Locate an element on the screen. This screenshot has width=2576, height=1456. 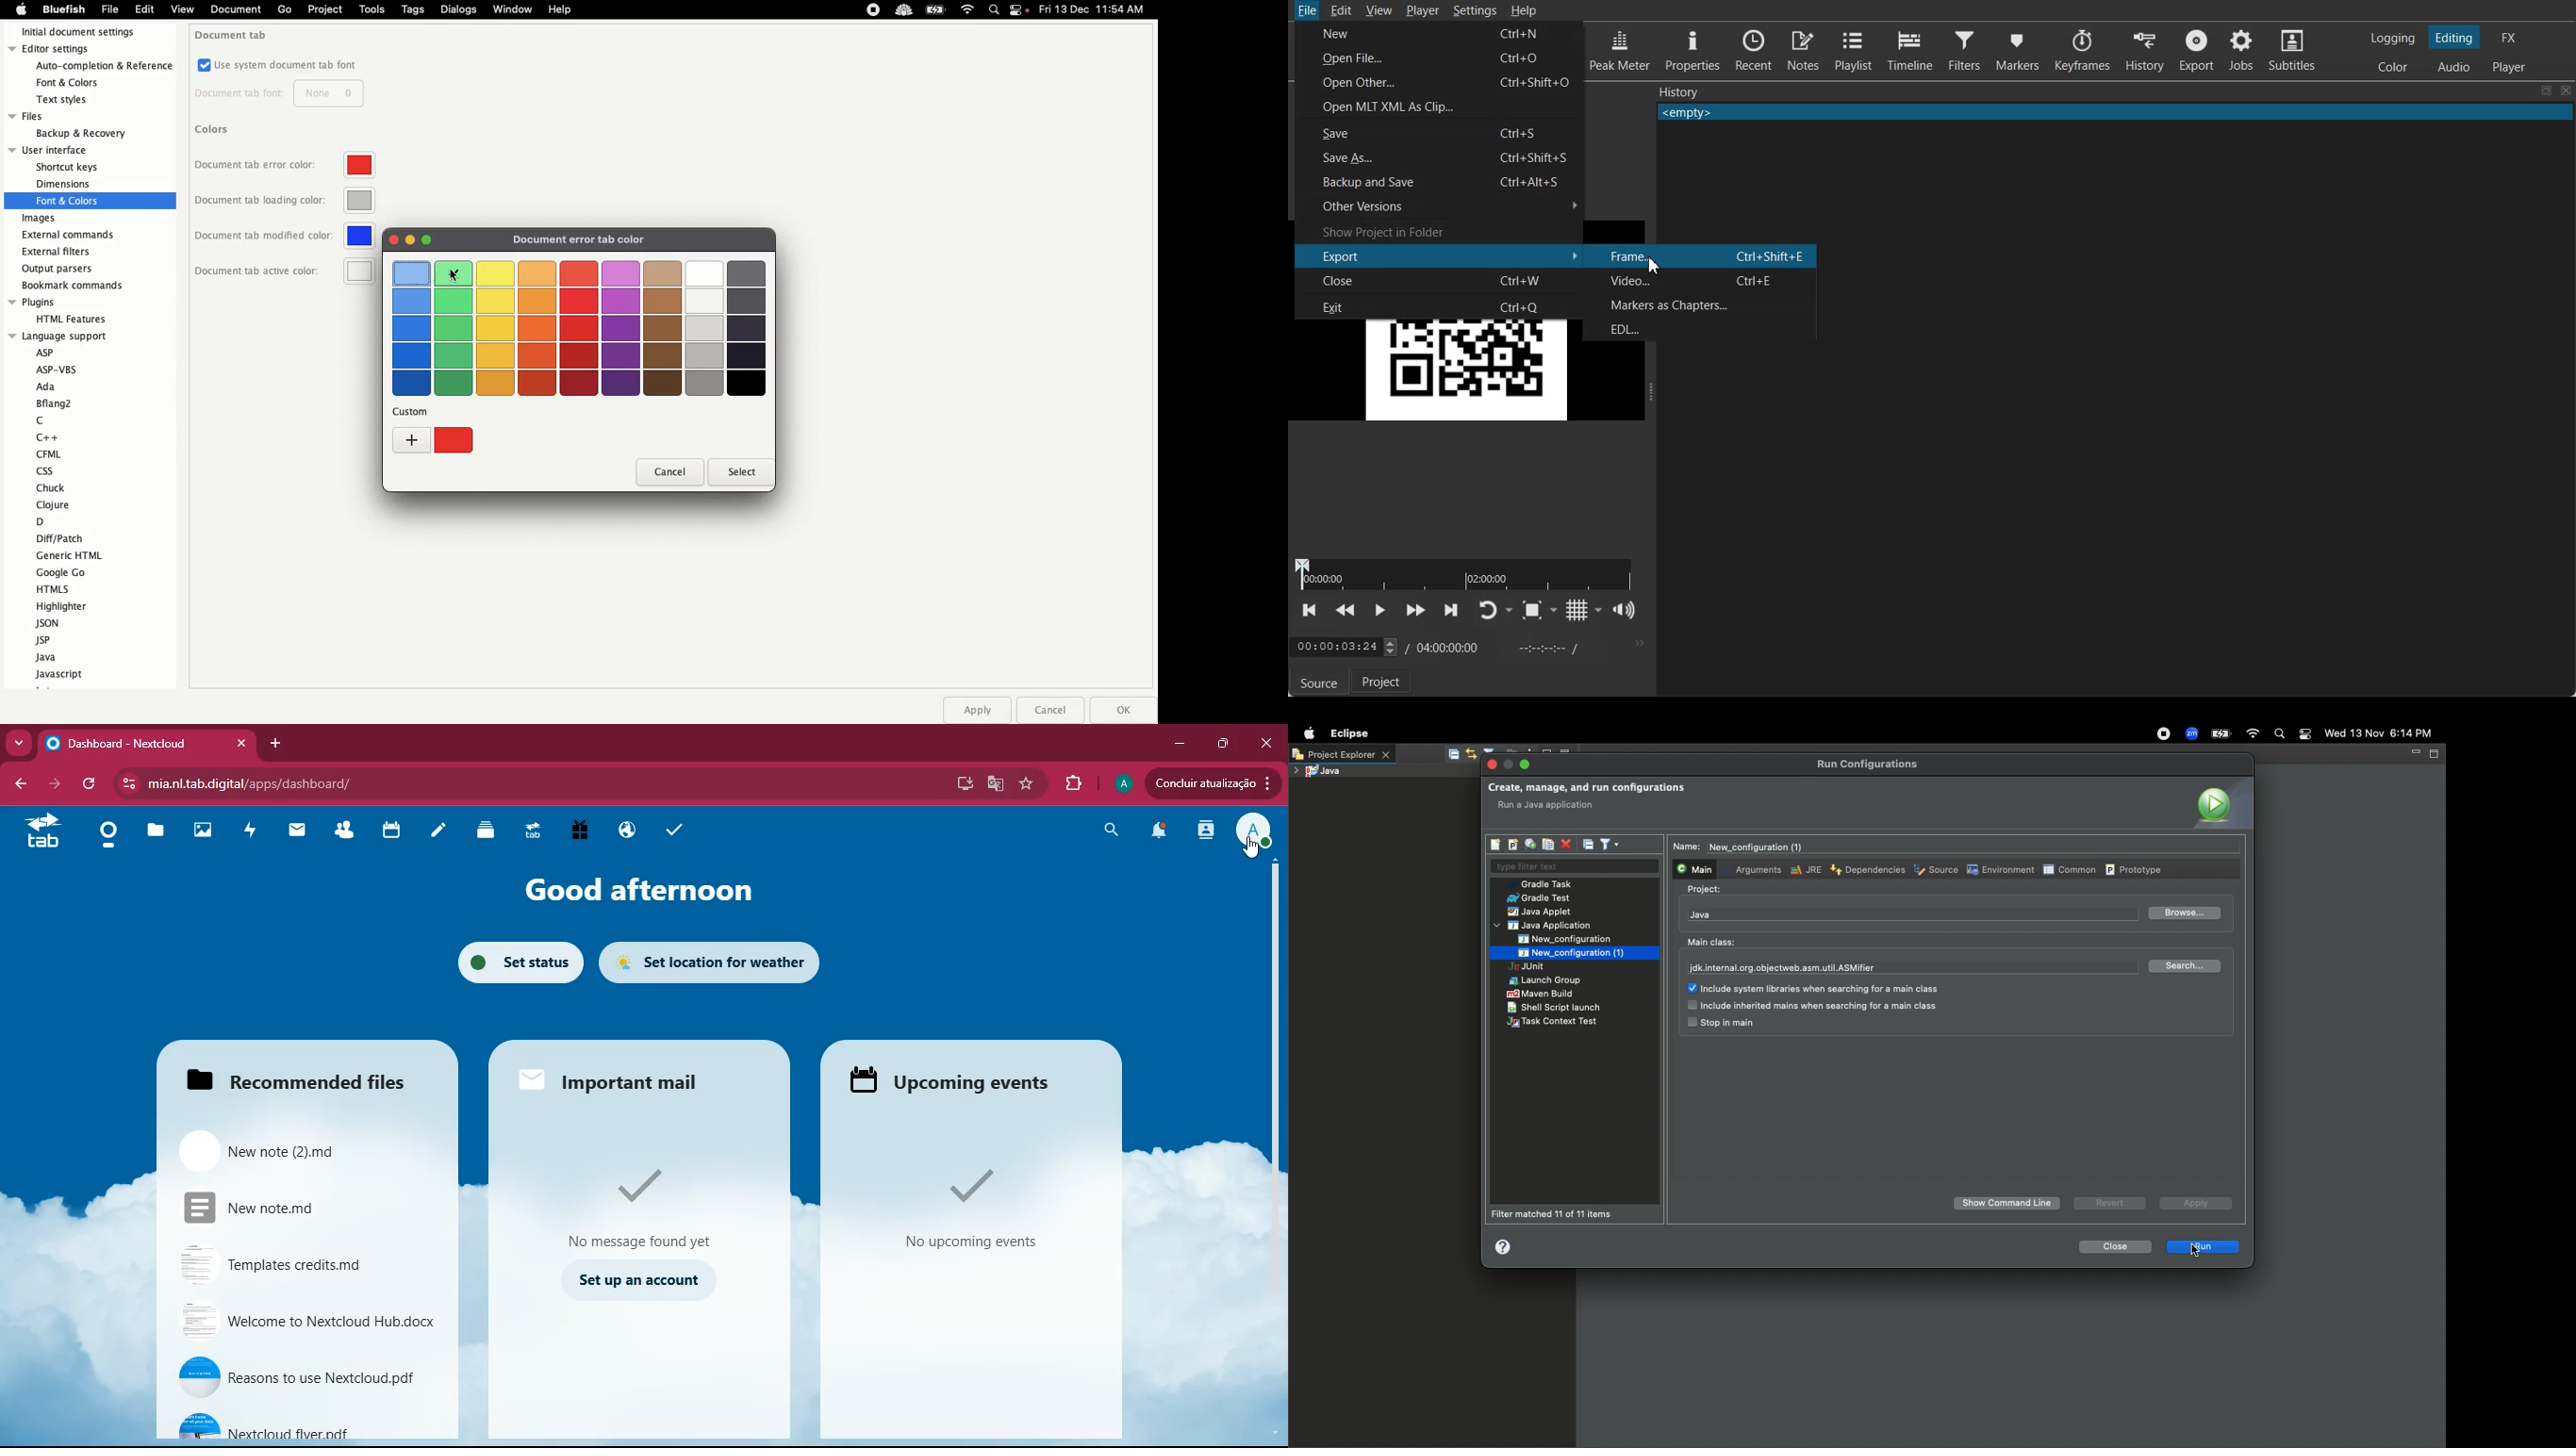
Skip to previous point is located at coordinates (1311, 611).